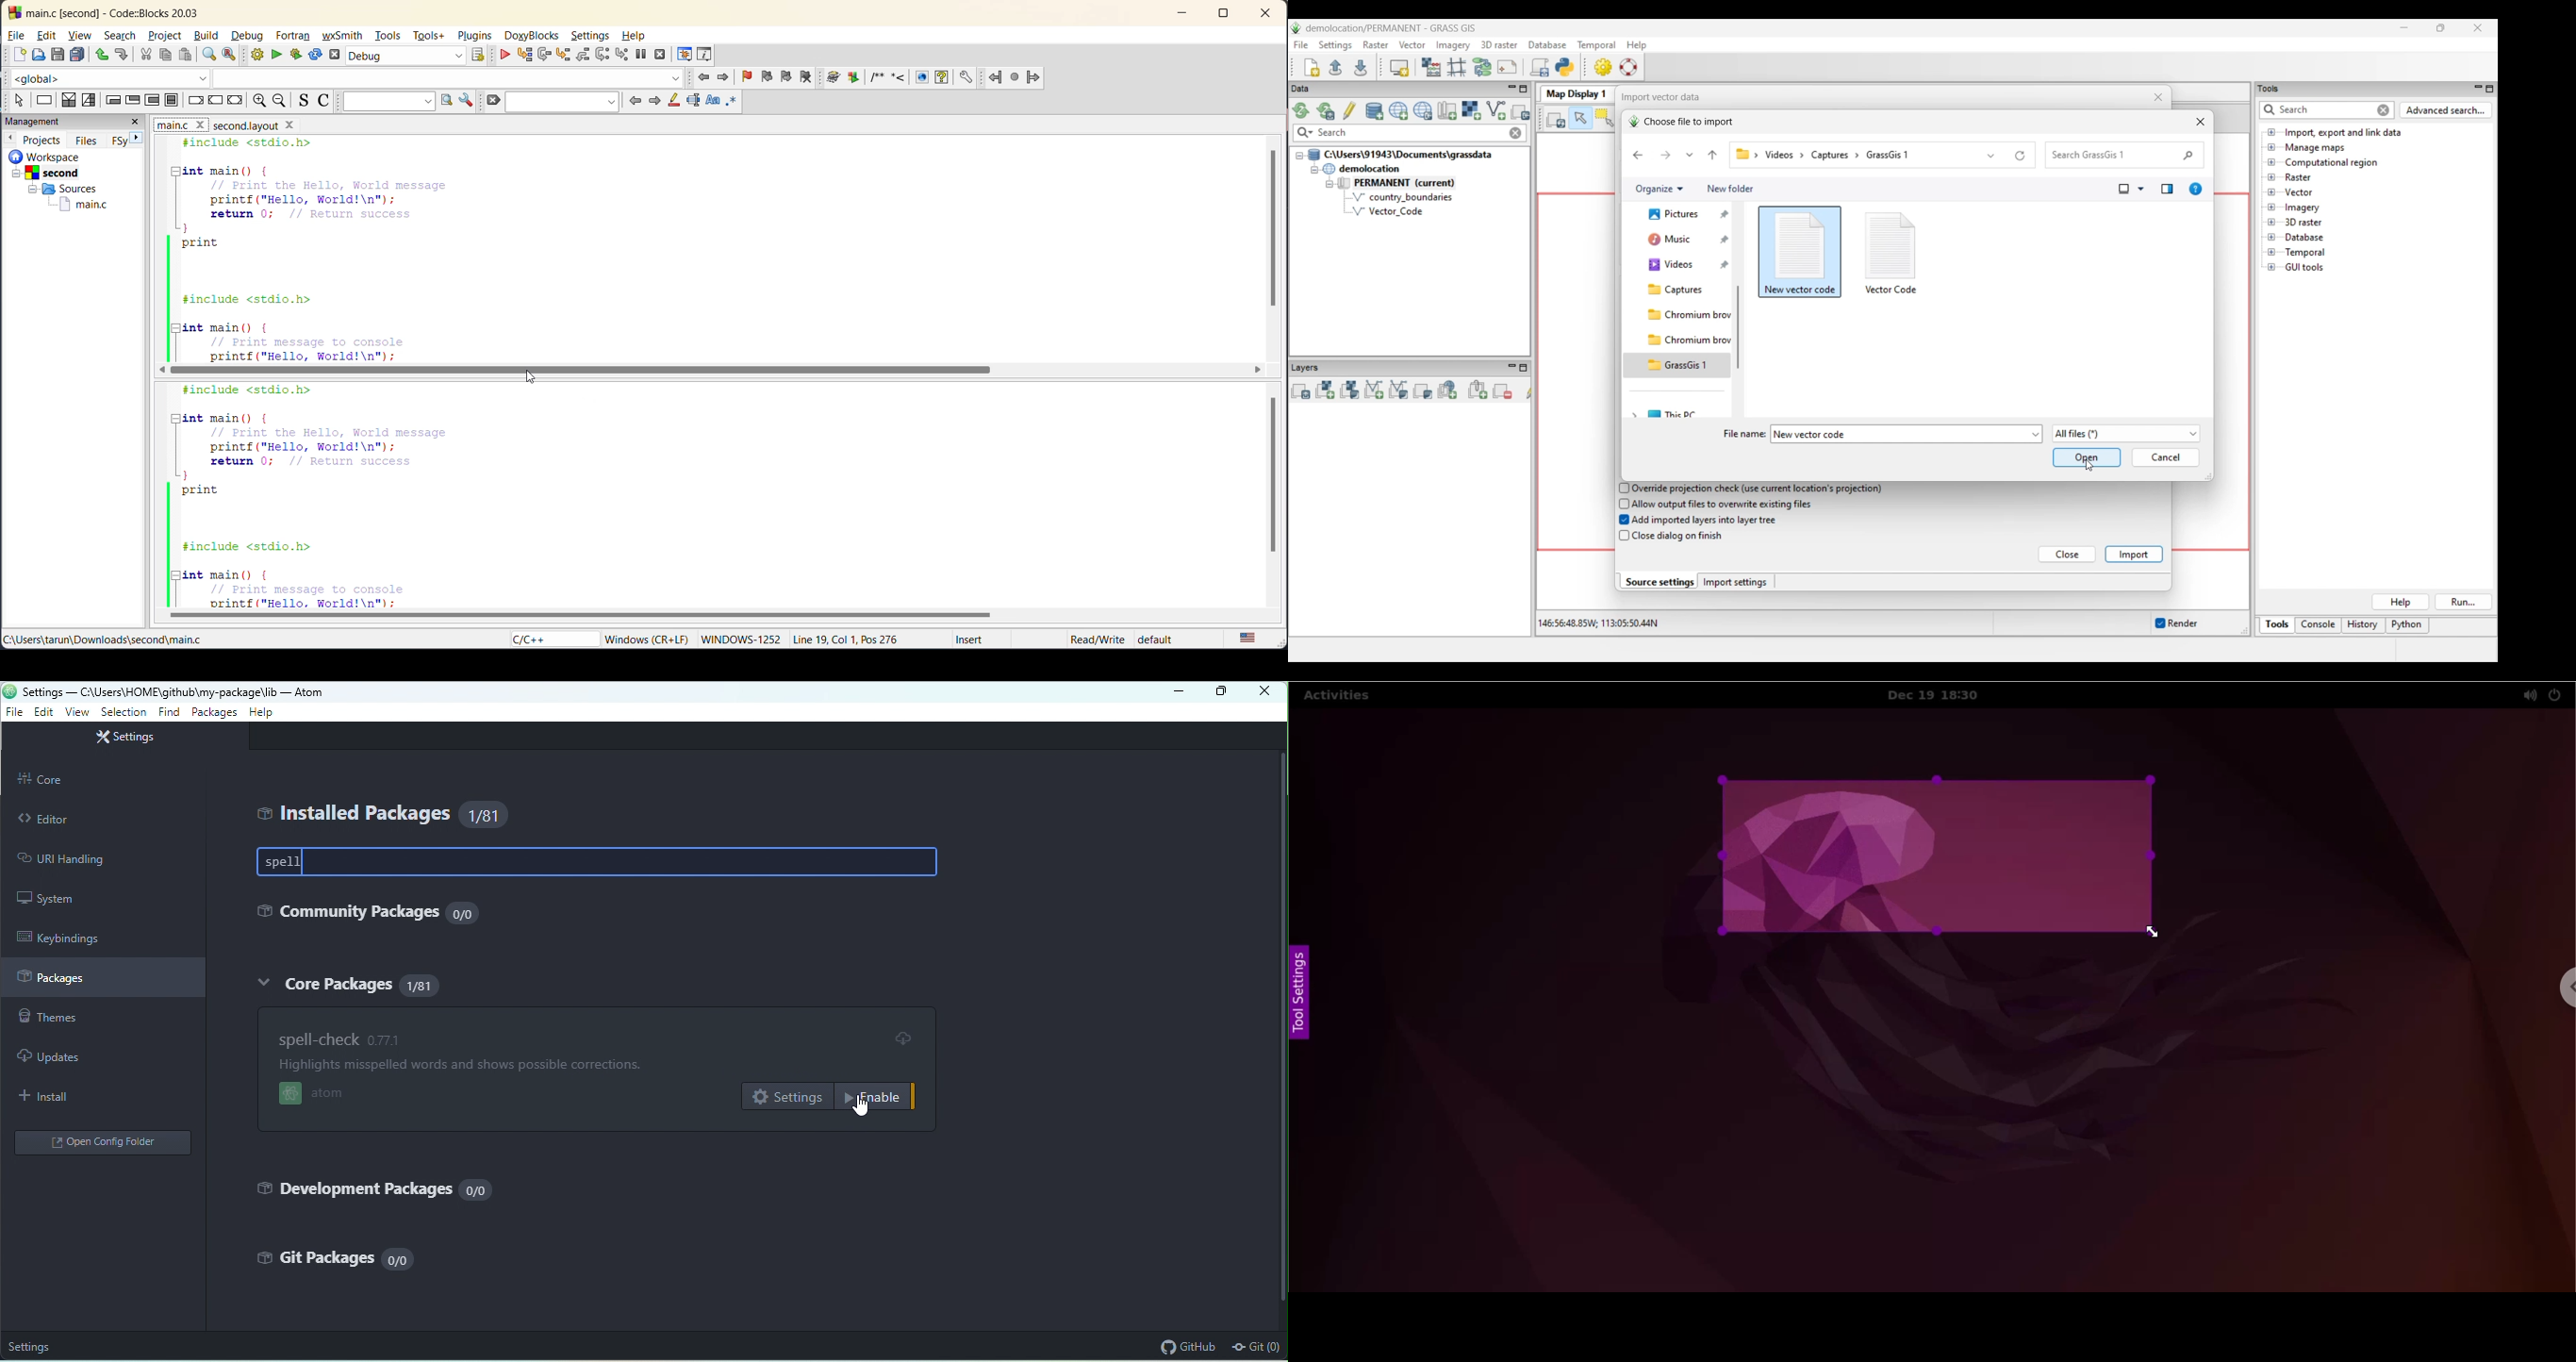  What do you see at coordinates (138, 139) in the screenshot?
I see `next` at bounding box center [138, 139].